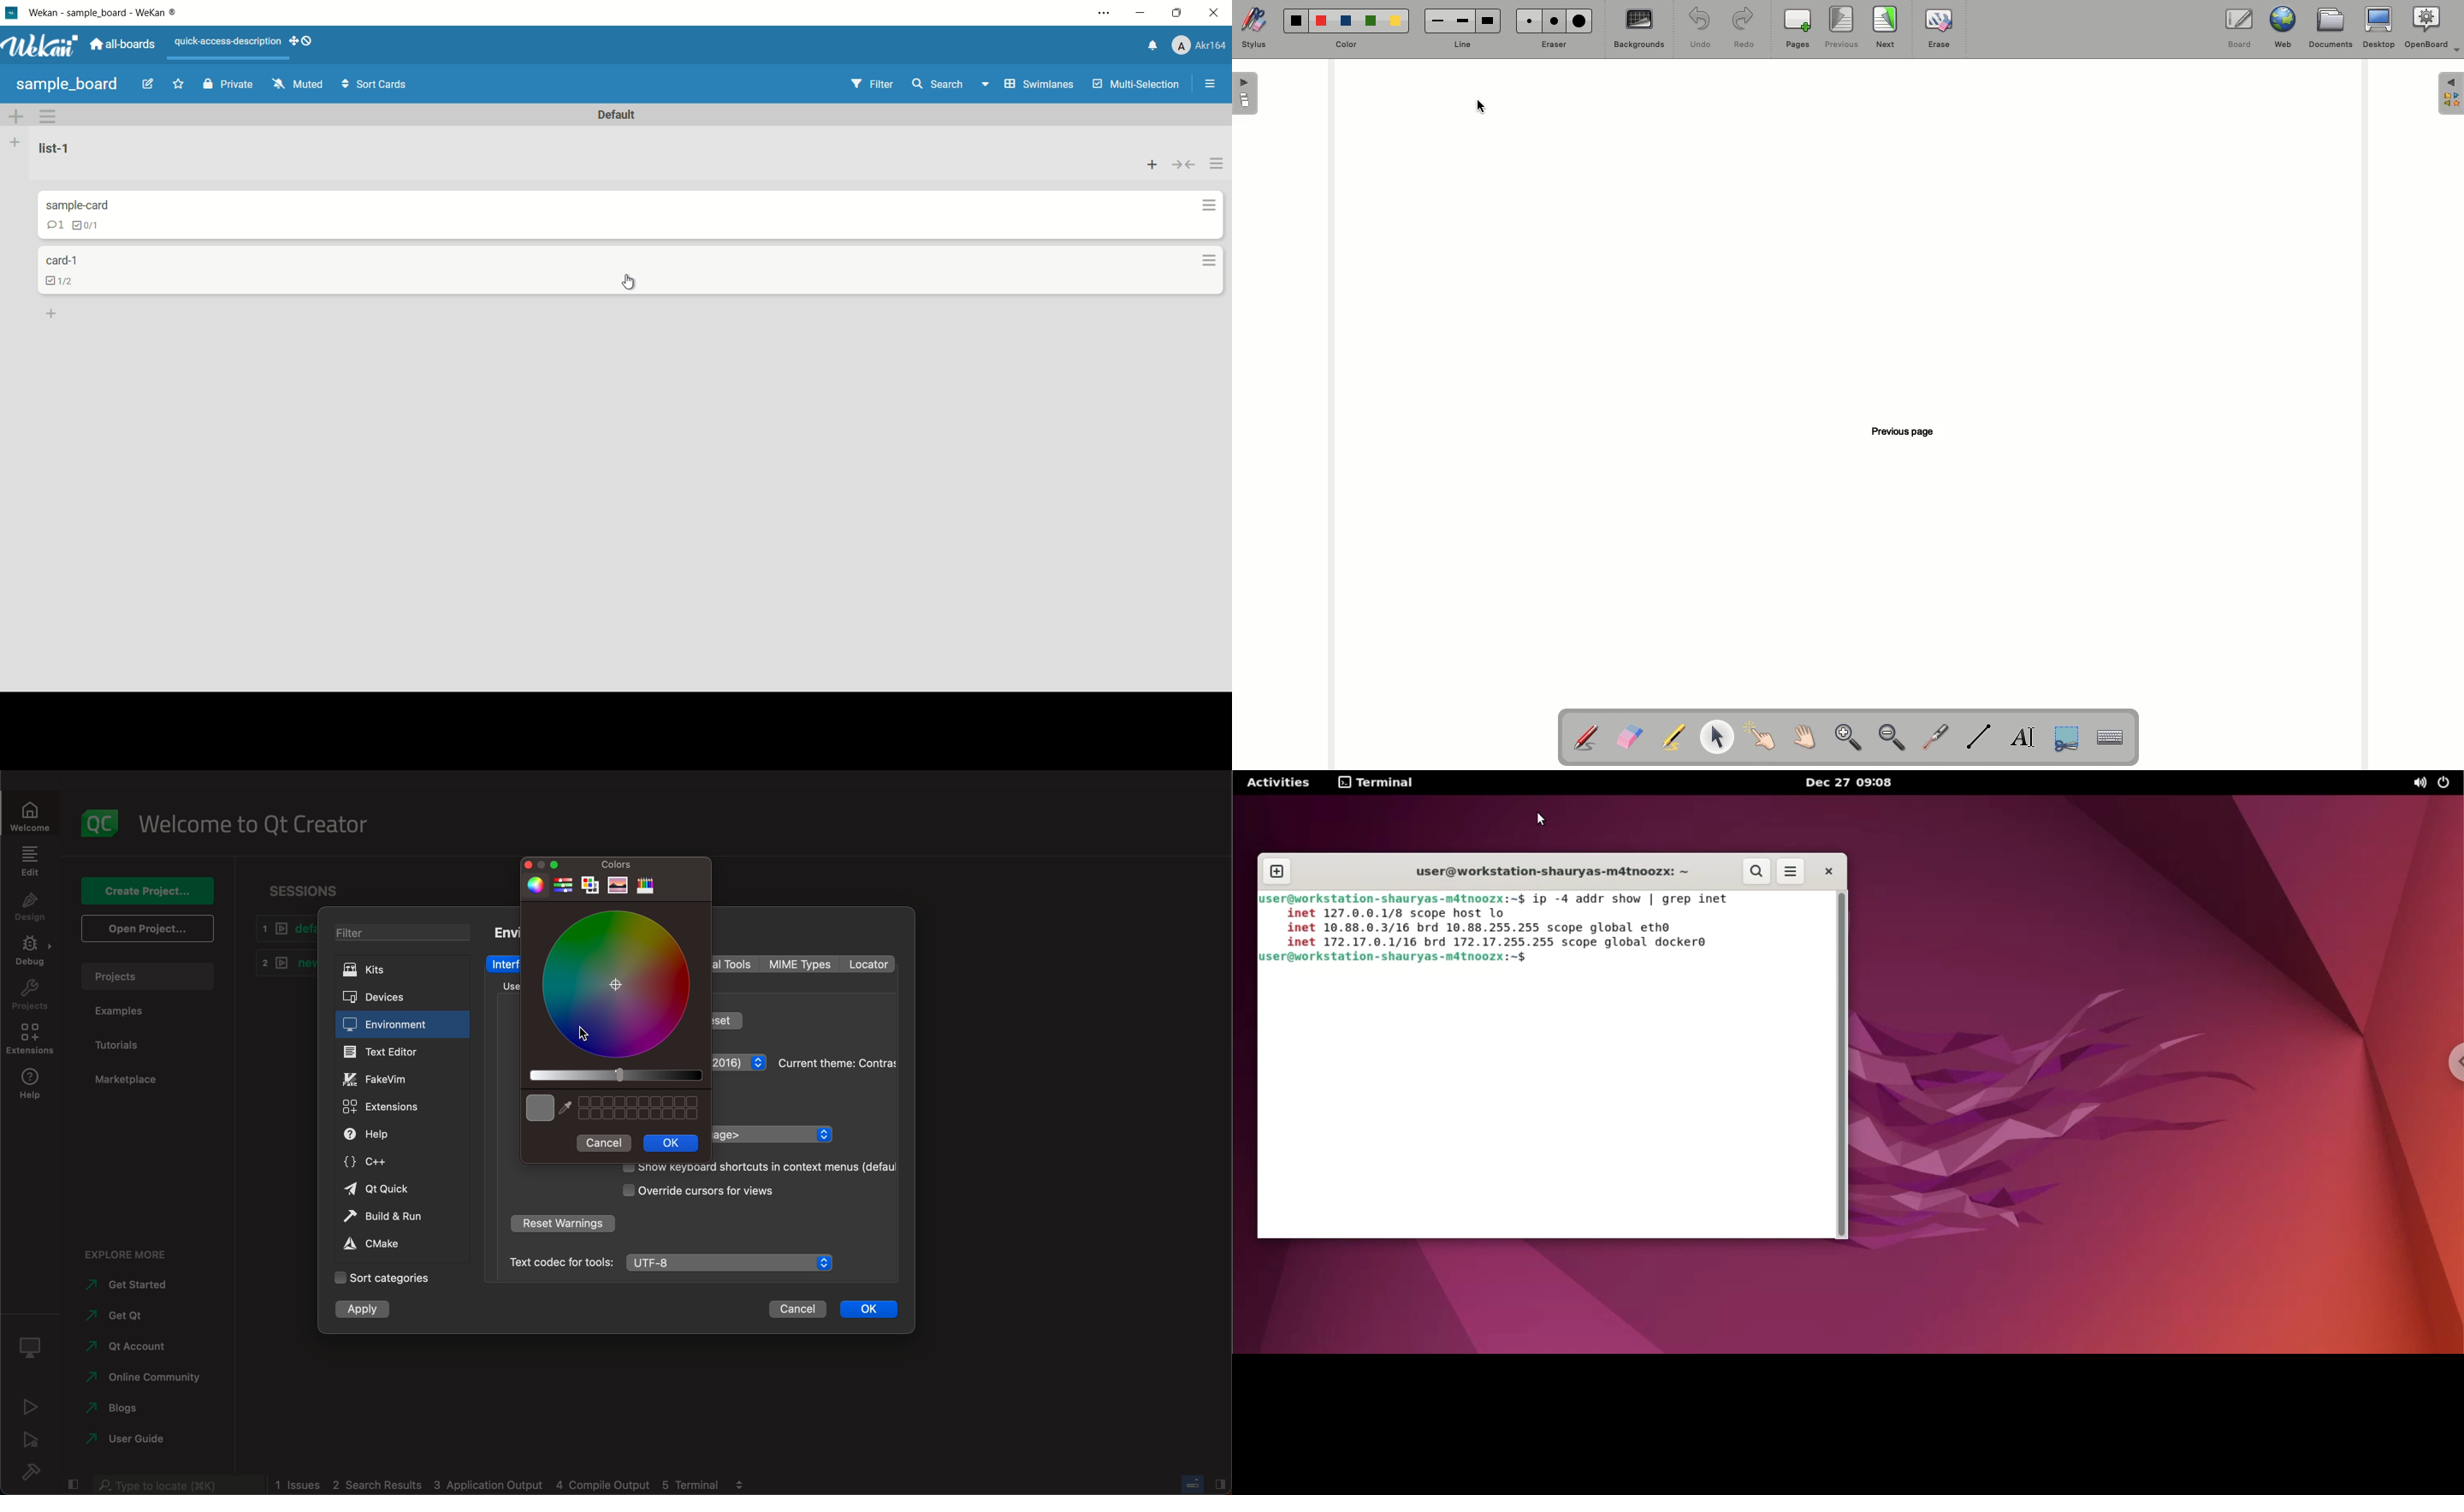  Describe the element at coordinates (87, 225) in the screenshot. I see `checklist` at that location.